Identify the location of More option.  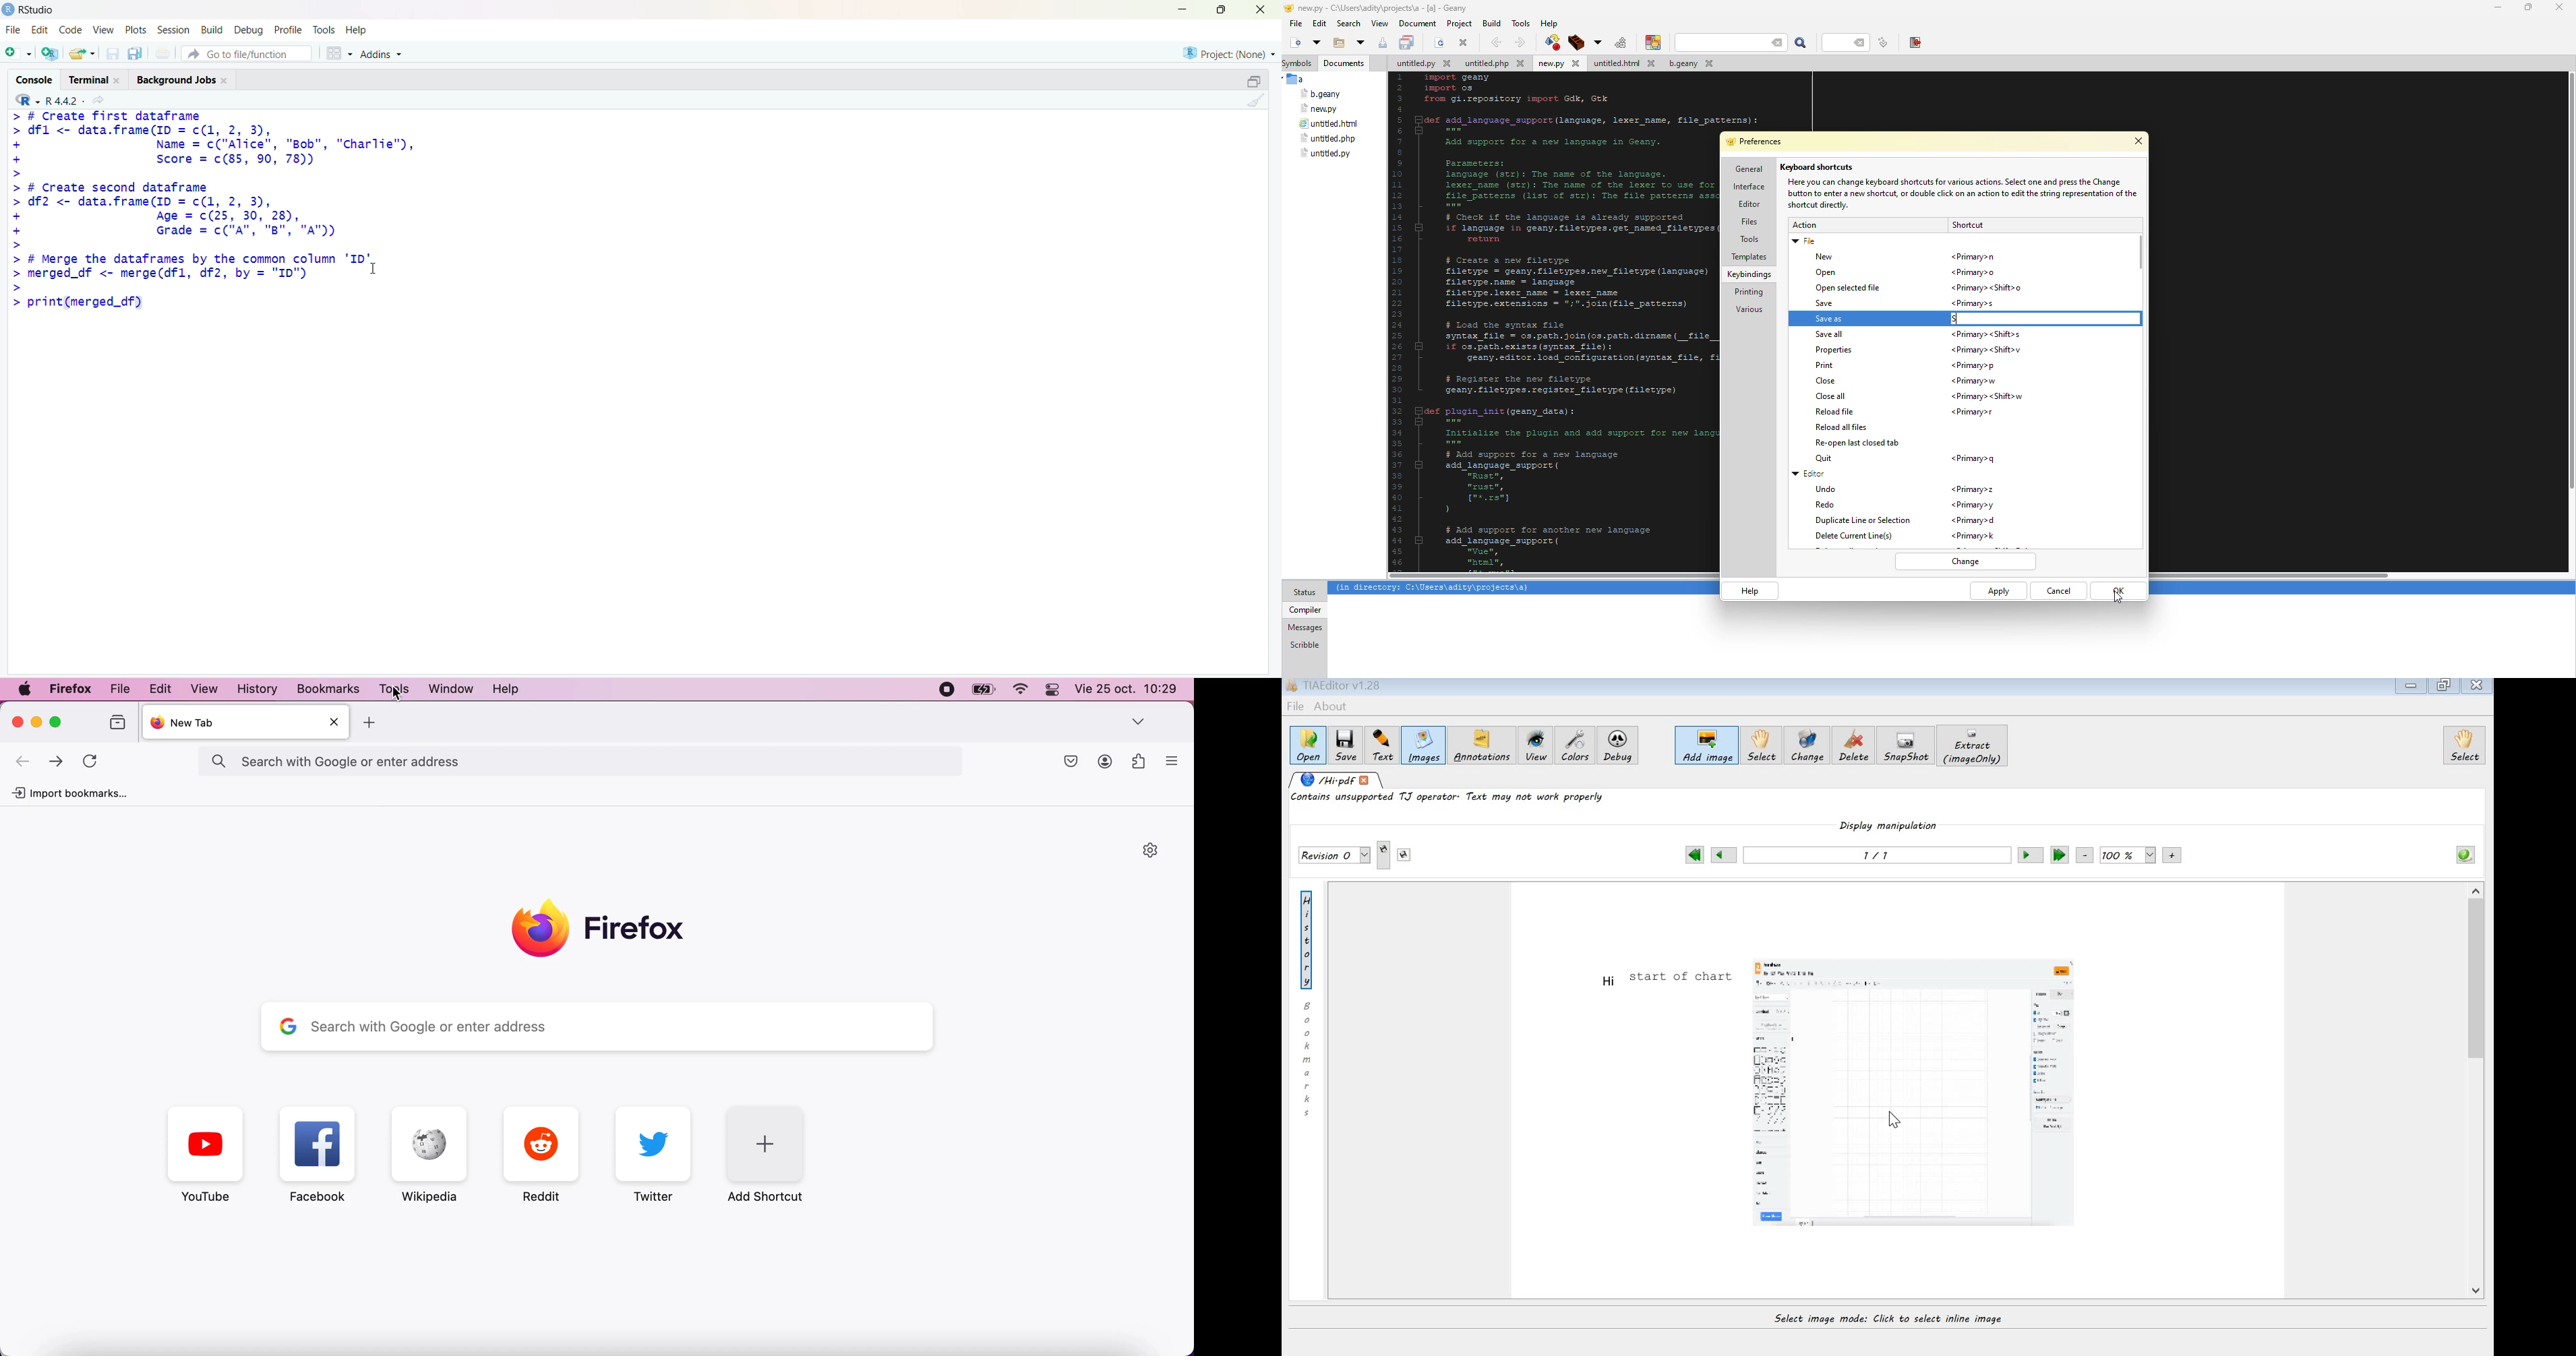
(1173, 760).